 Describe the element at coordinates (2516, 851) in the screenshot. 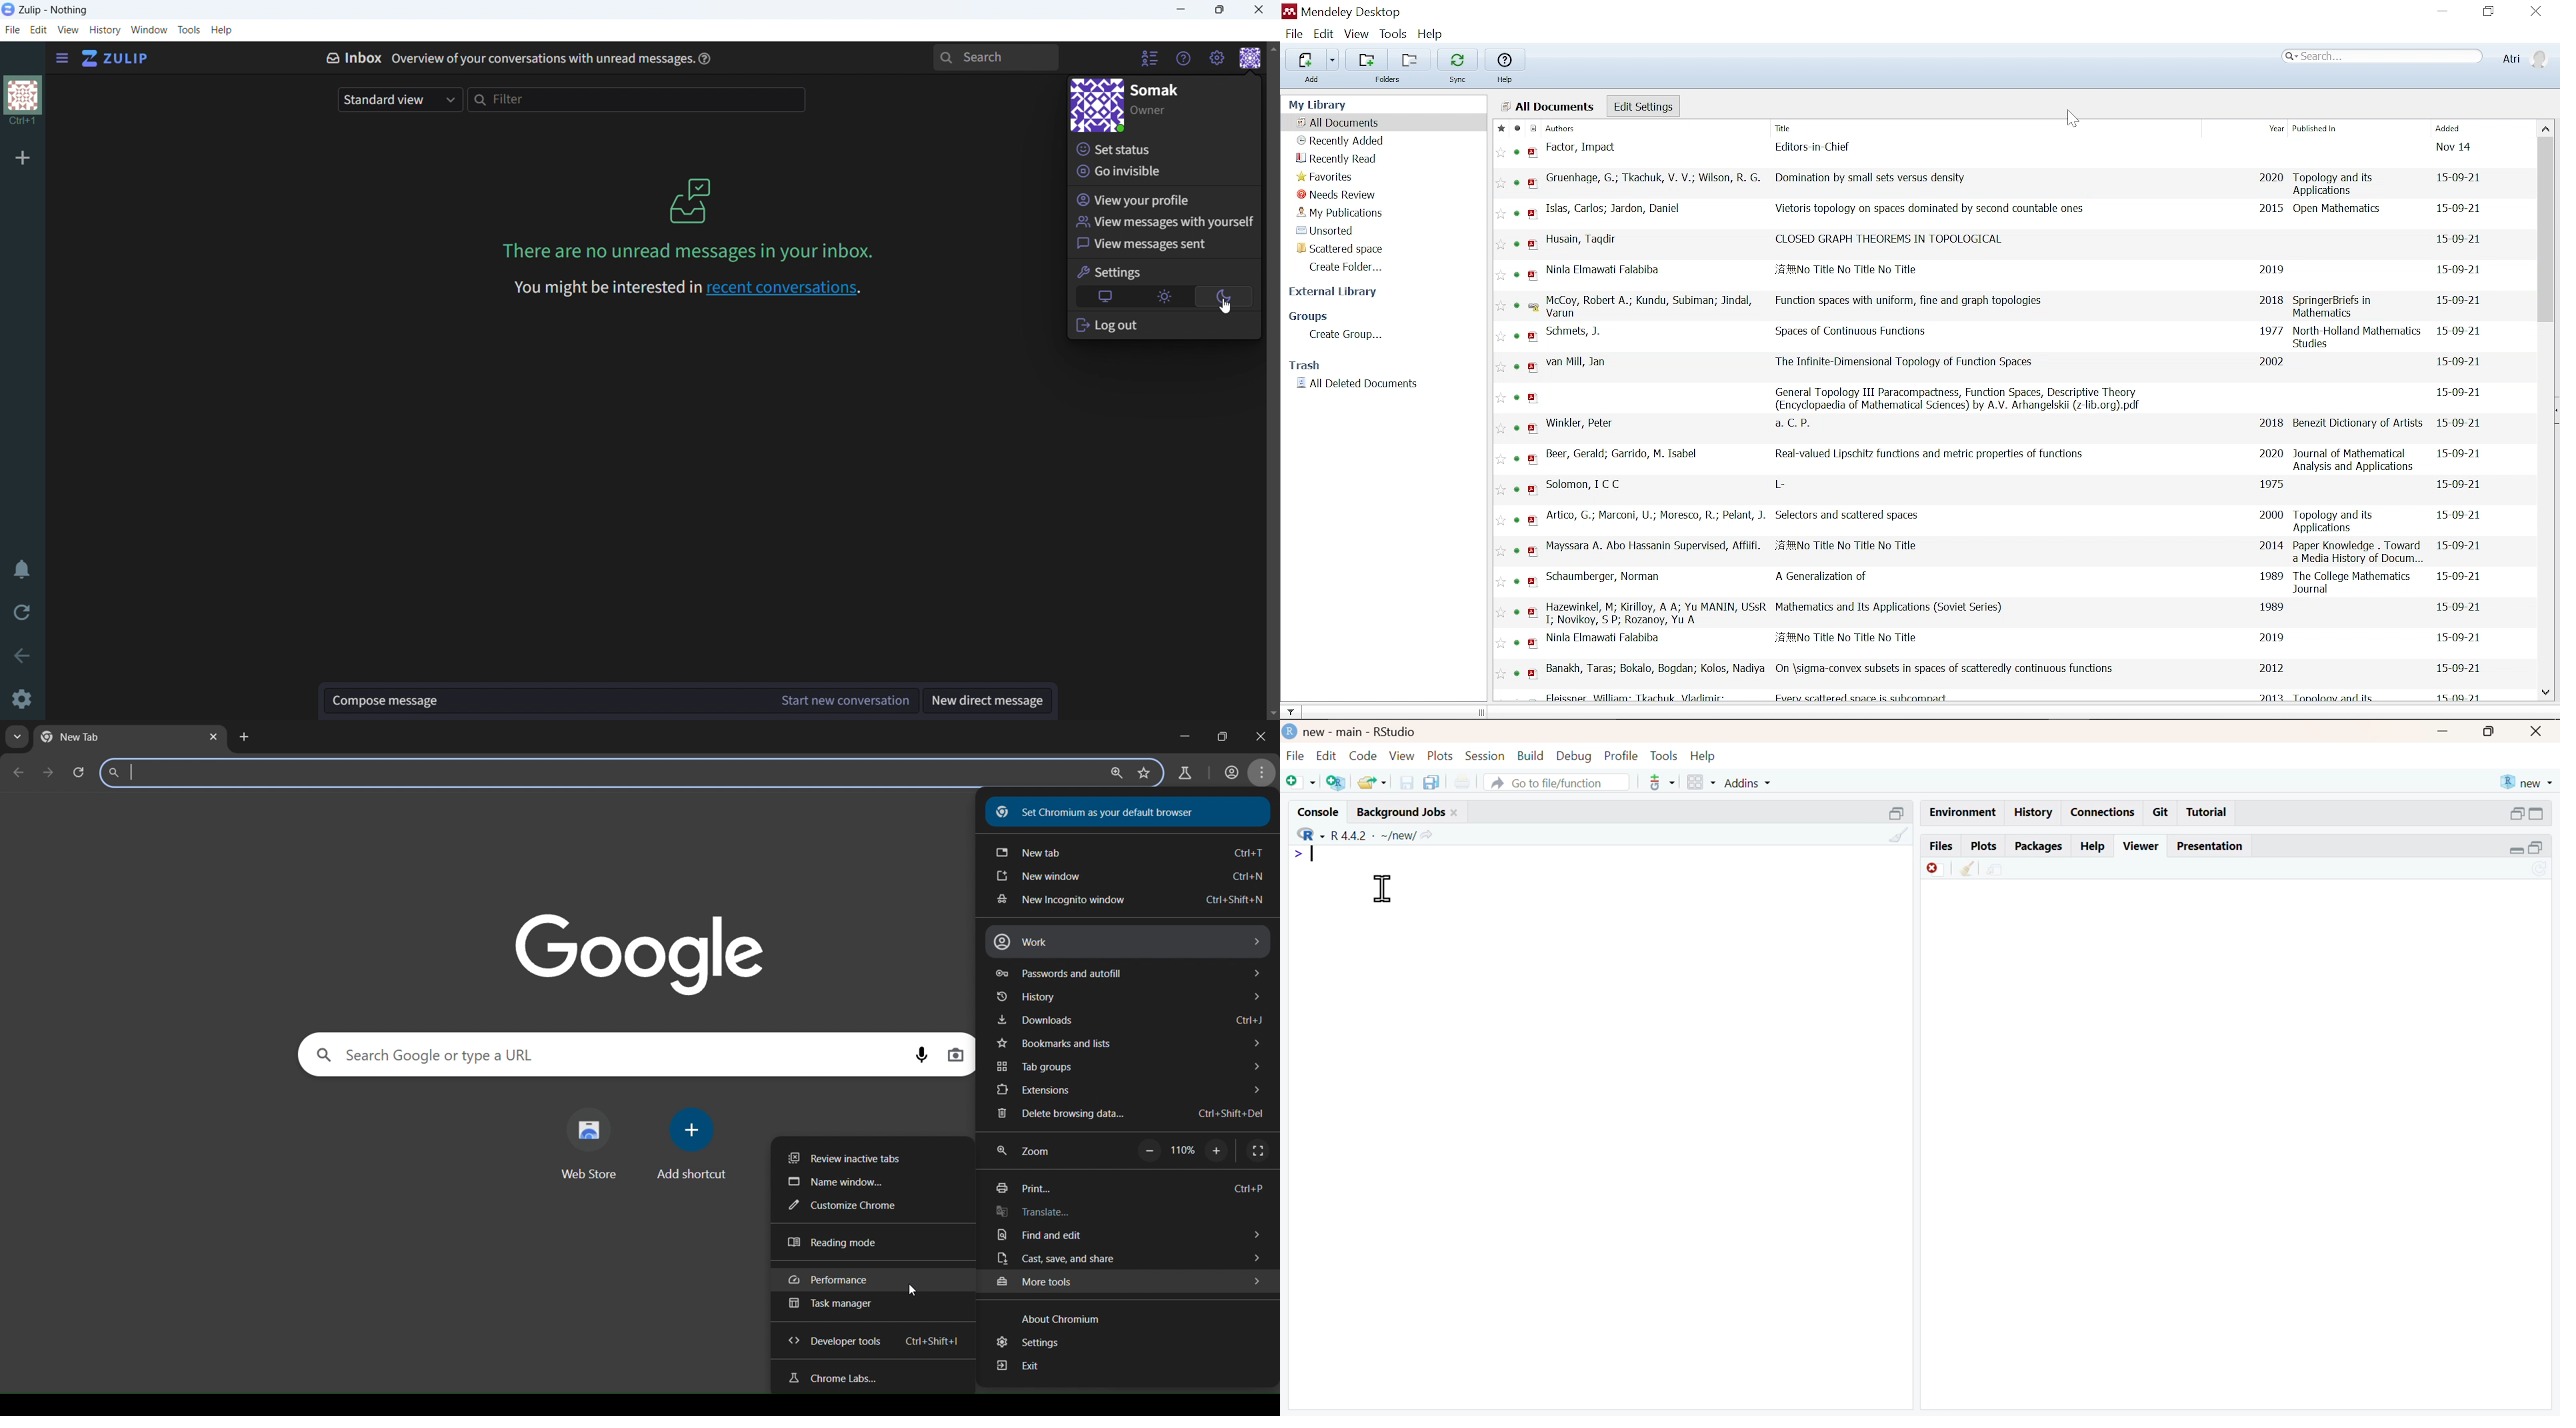

I see `expand/collapse` at that location.